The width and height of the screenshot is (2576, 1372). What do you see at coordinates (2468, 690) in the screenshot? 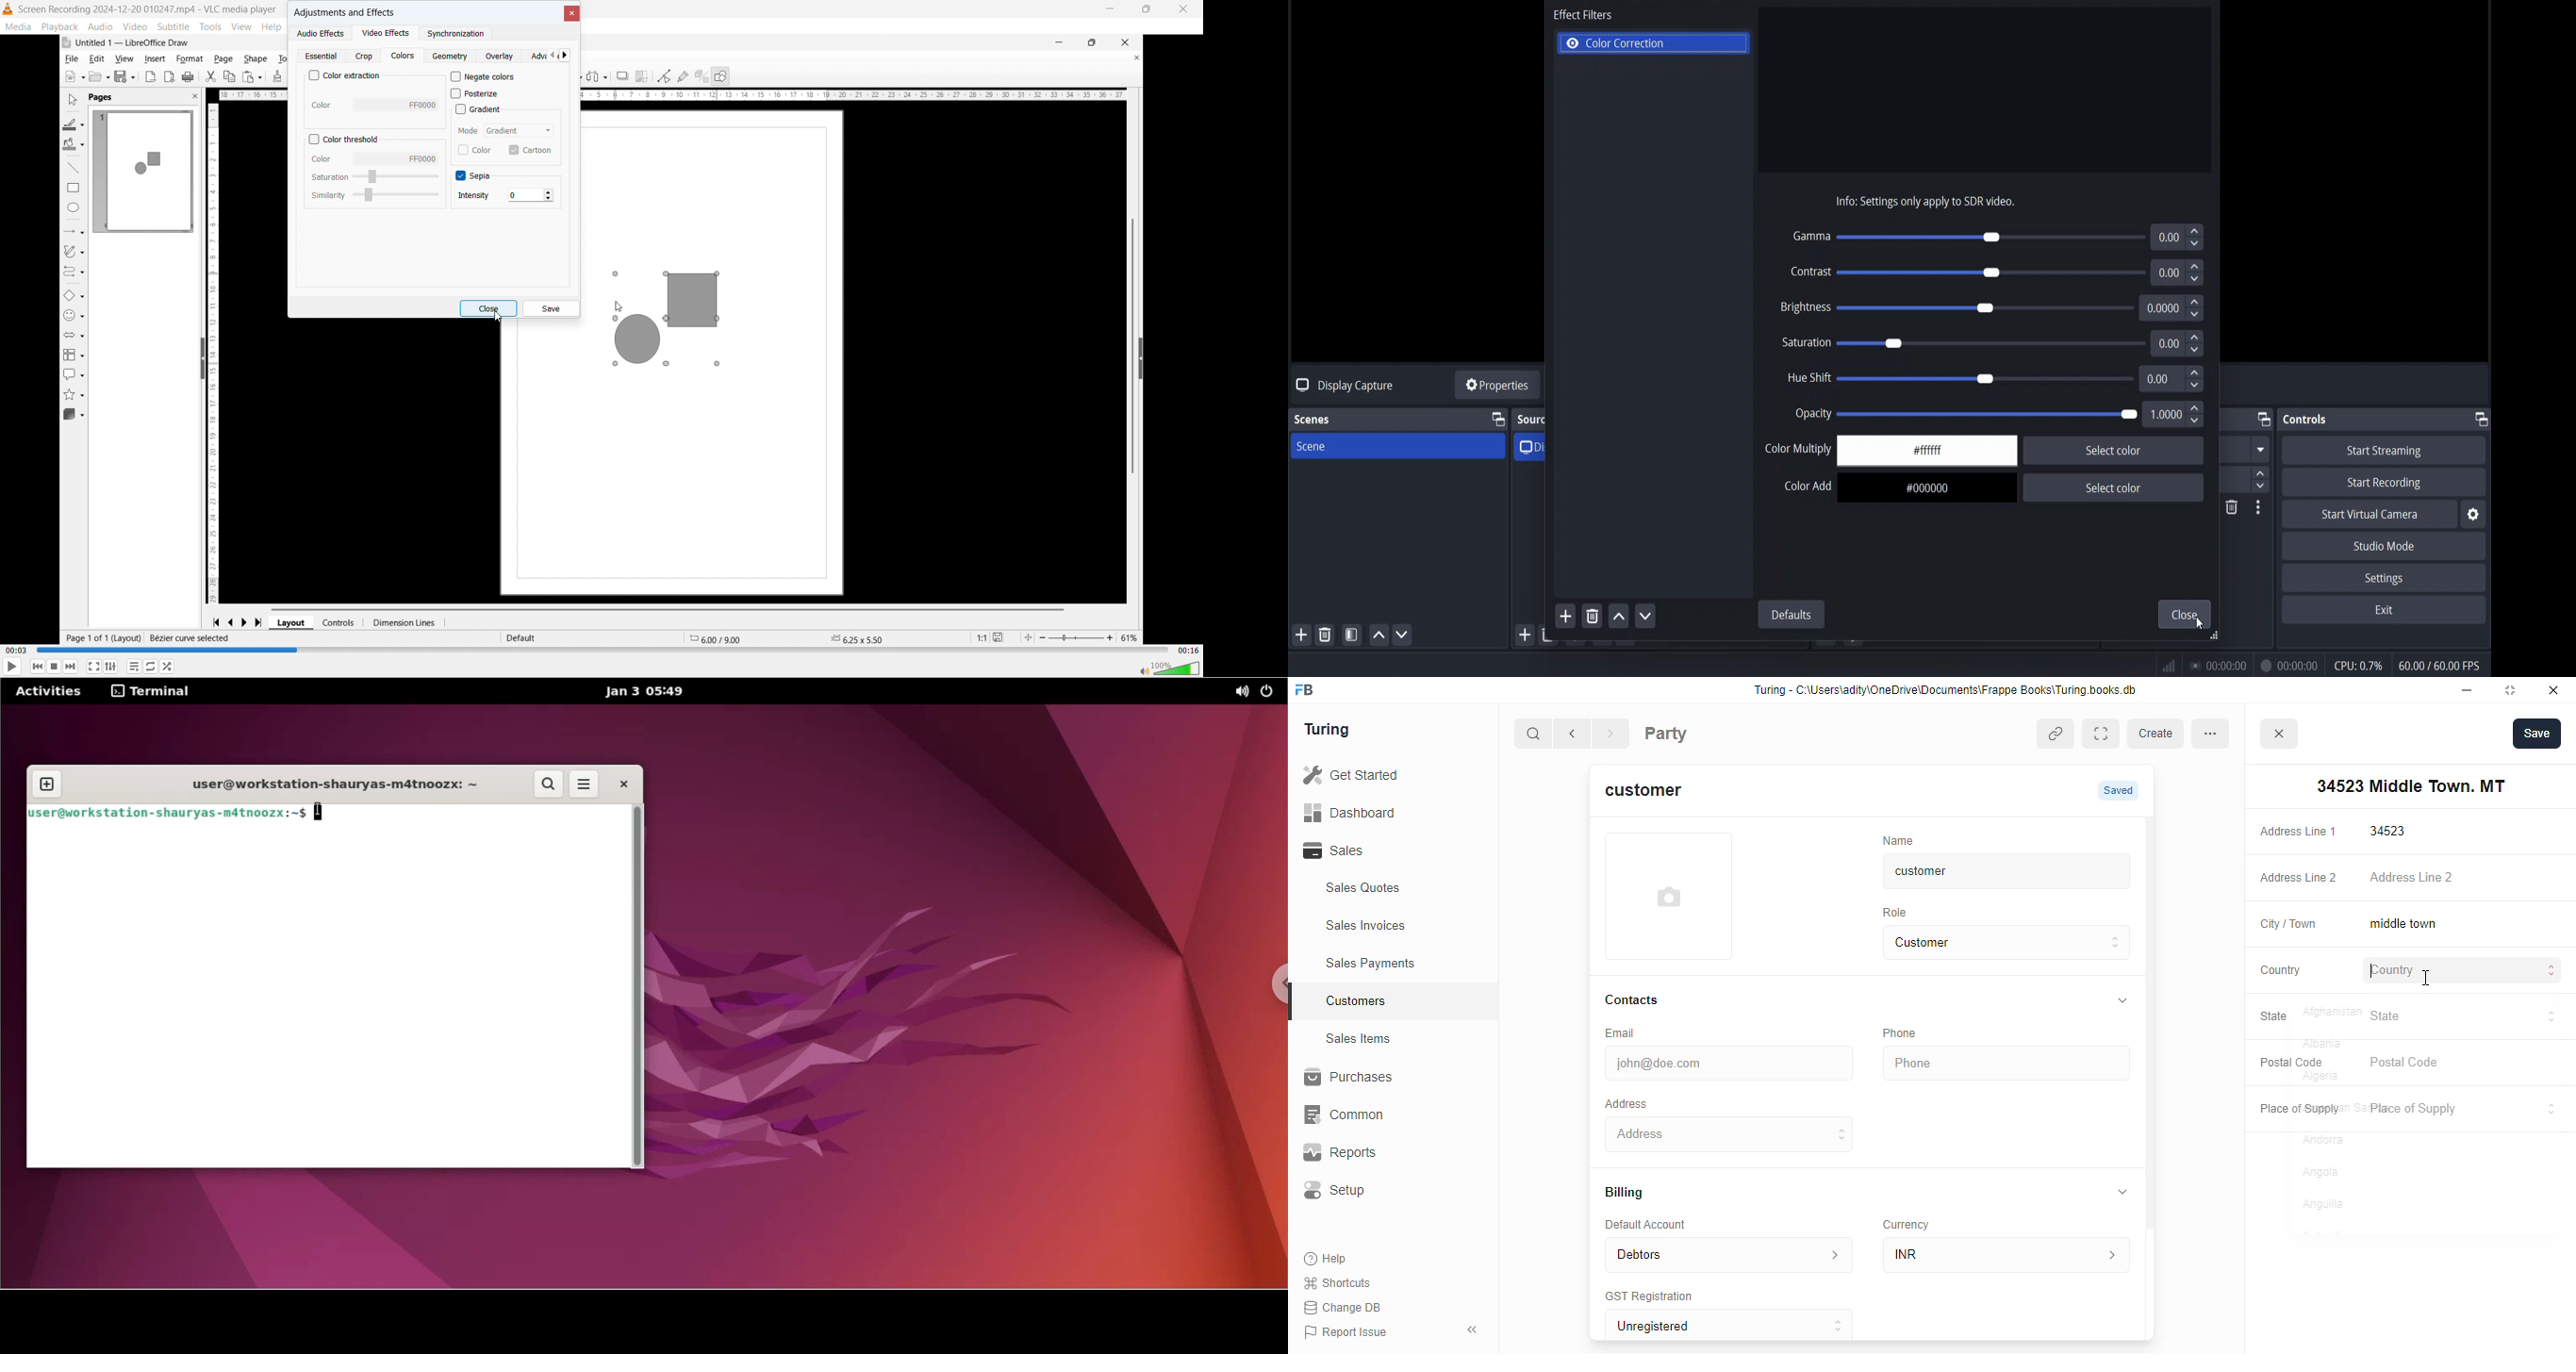
I see `minimise` at bounding box center [2468, 690].